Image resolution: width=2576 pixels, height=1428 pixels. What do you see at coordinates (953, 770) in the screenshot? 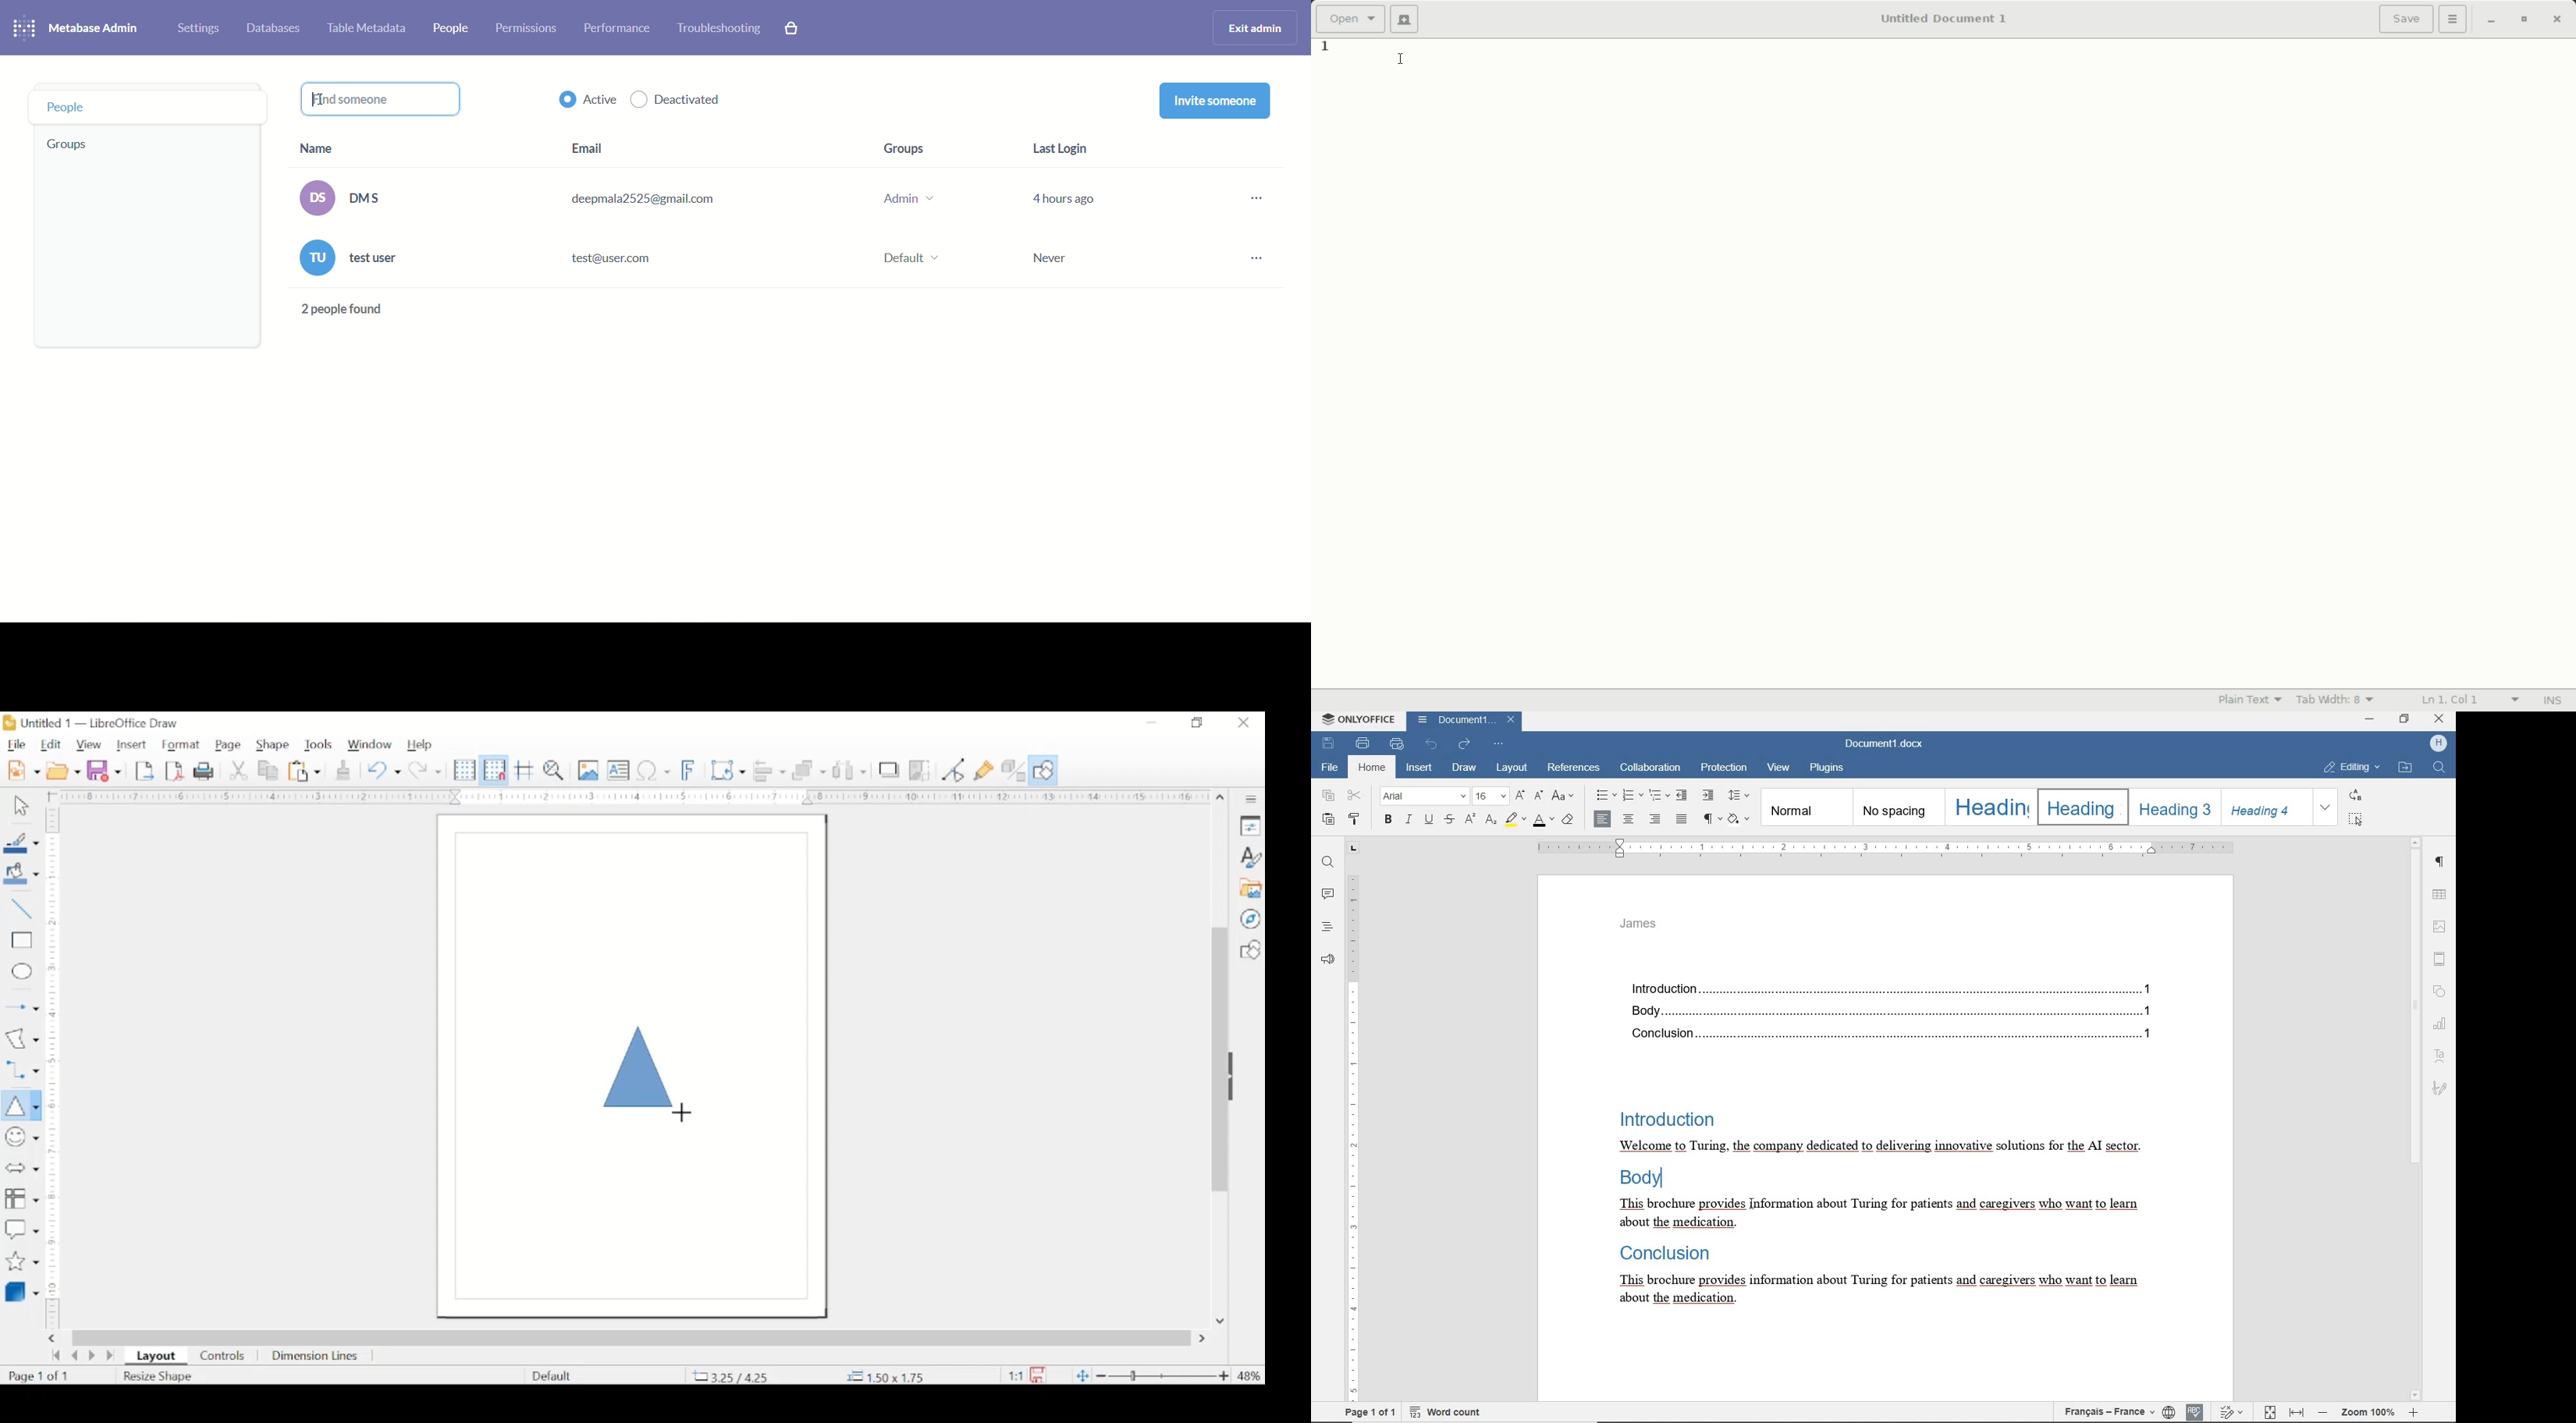
I see `toggle point edit mode` at bounding box center [953, 770].